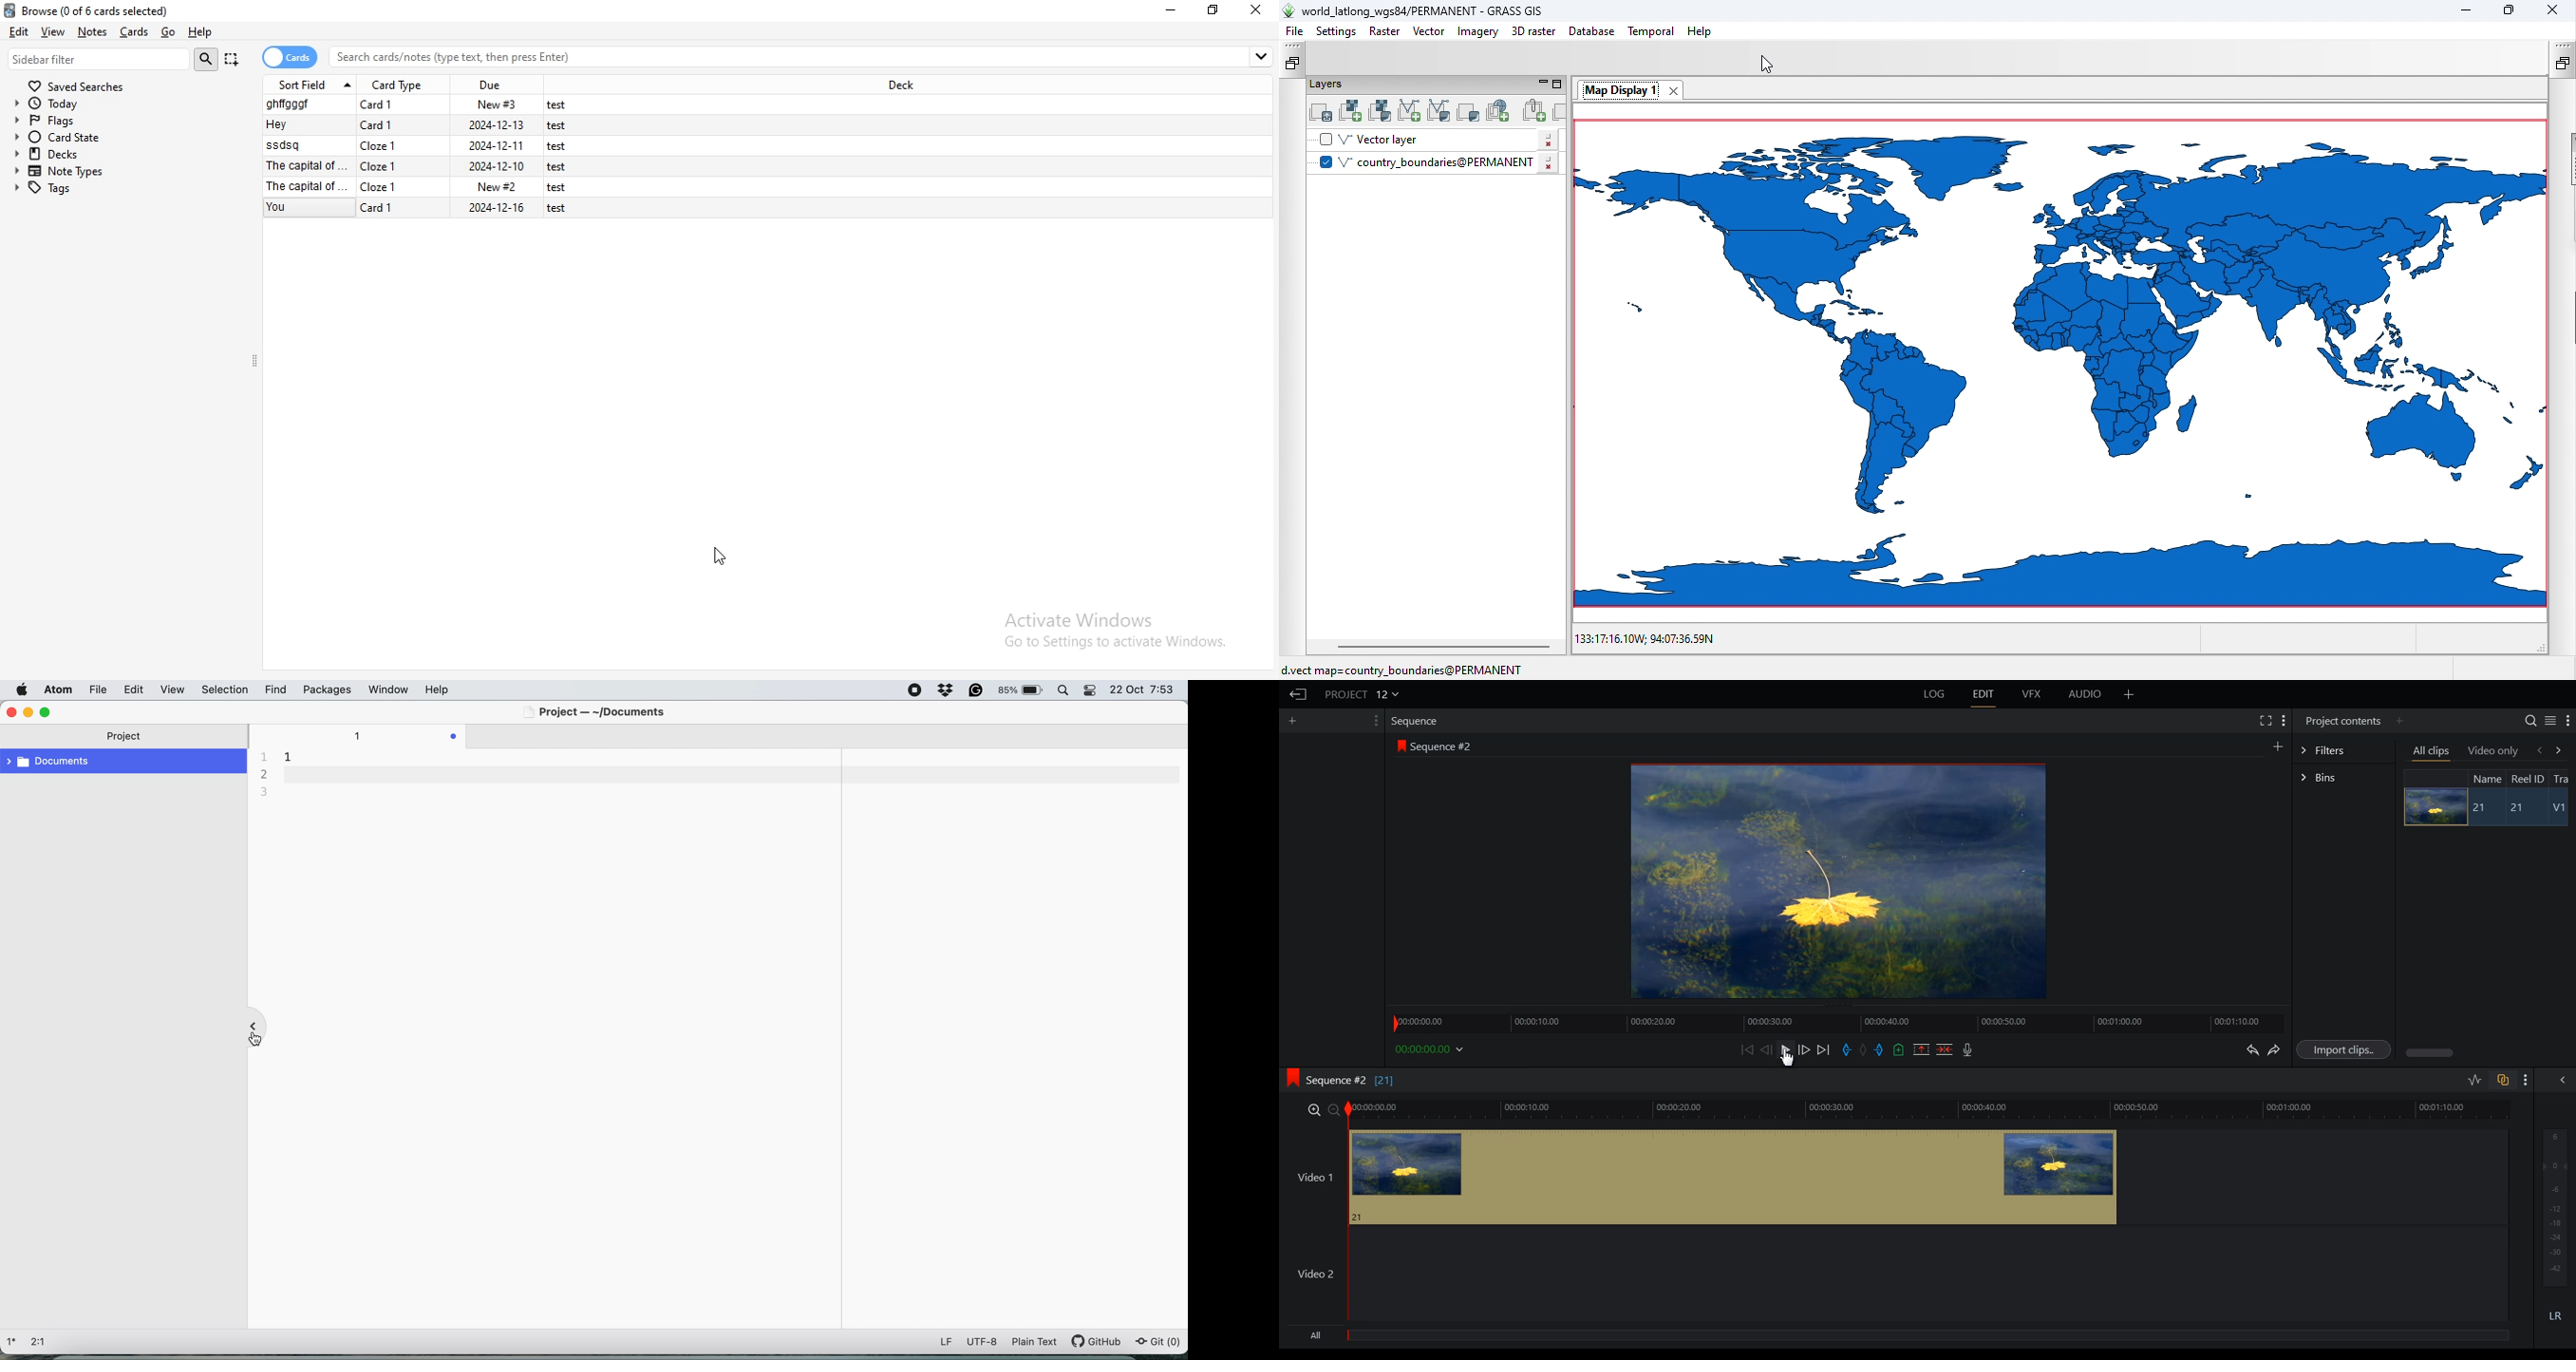  What do you see at coordinates (2265, 719) in the screenshot?
I see `Full screen` at bounding box center [2265, 719].